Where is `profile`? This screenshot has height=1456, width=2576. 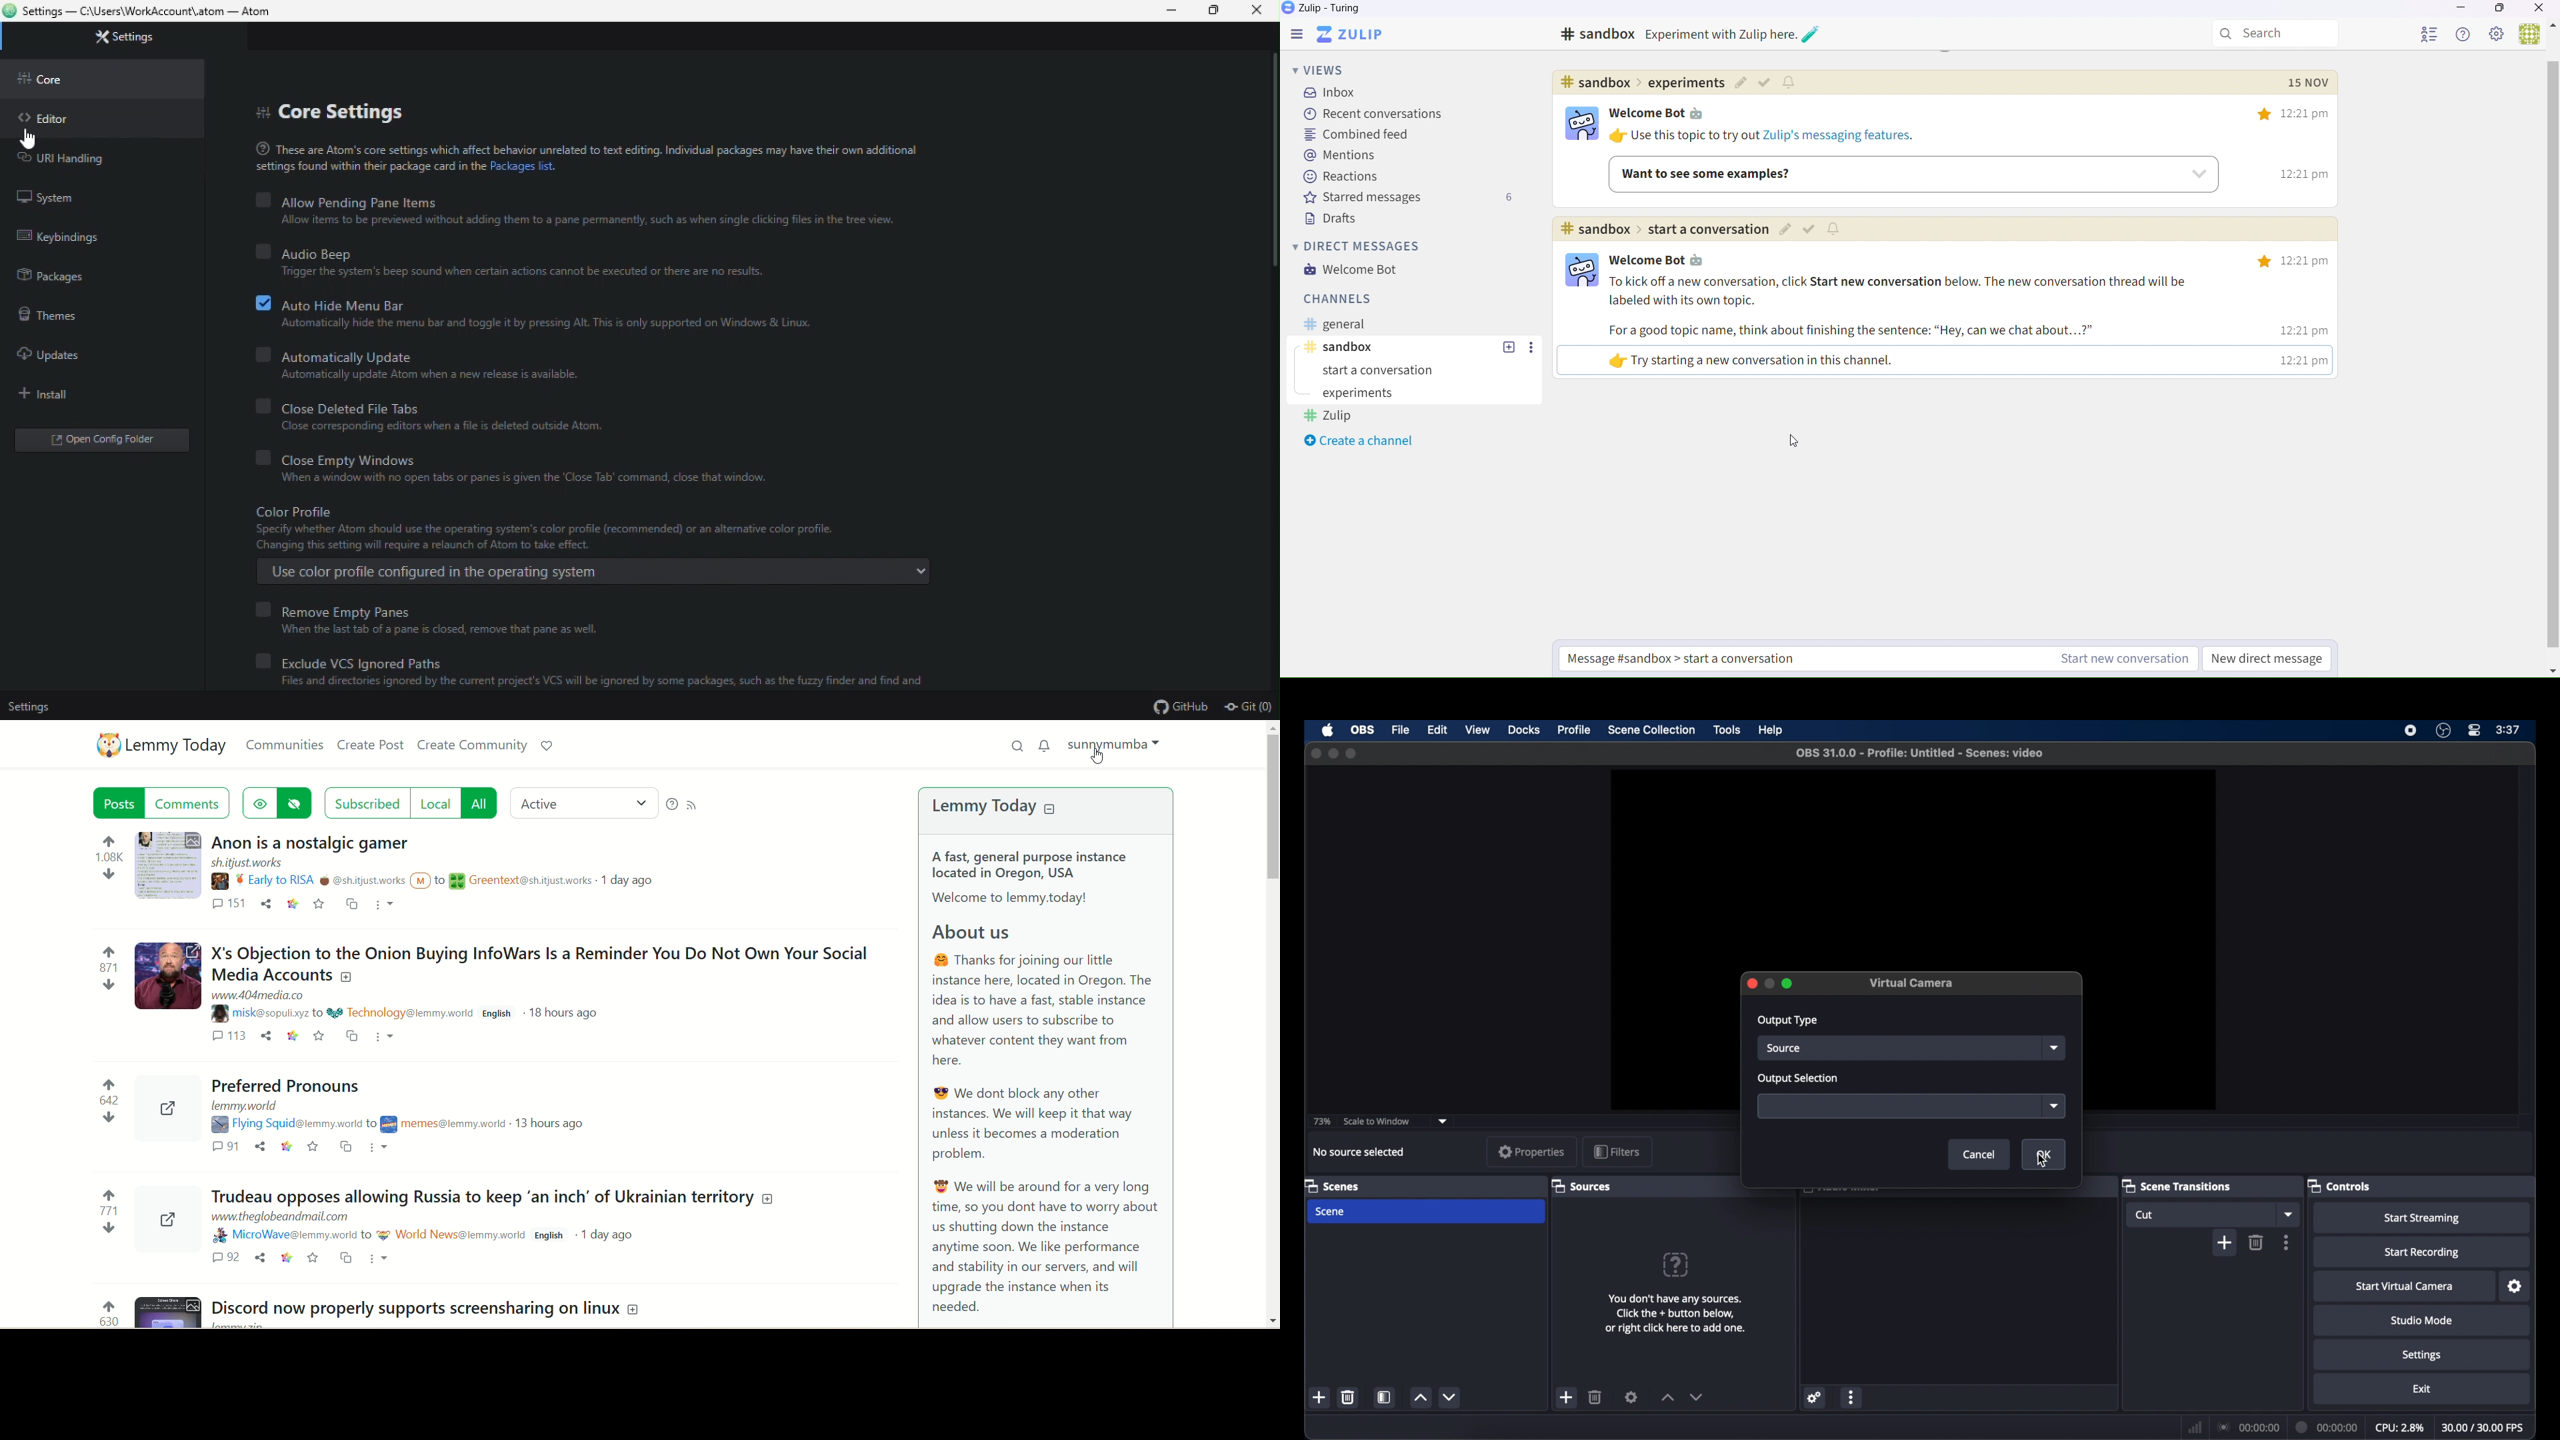 profile is located at coordinates (1576, 729).